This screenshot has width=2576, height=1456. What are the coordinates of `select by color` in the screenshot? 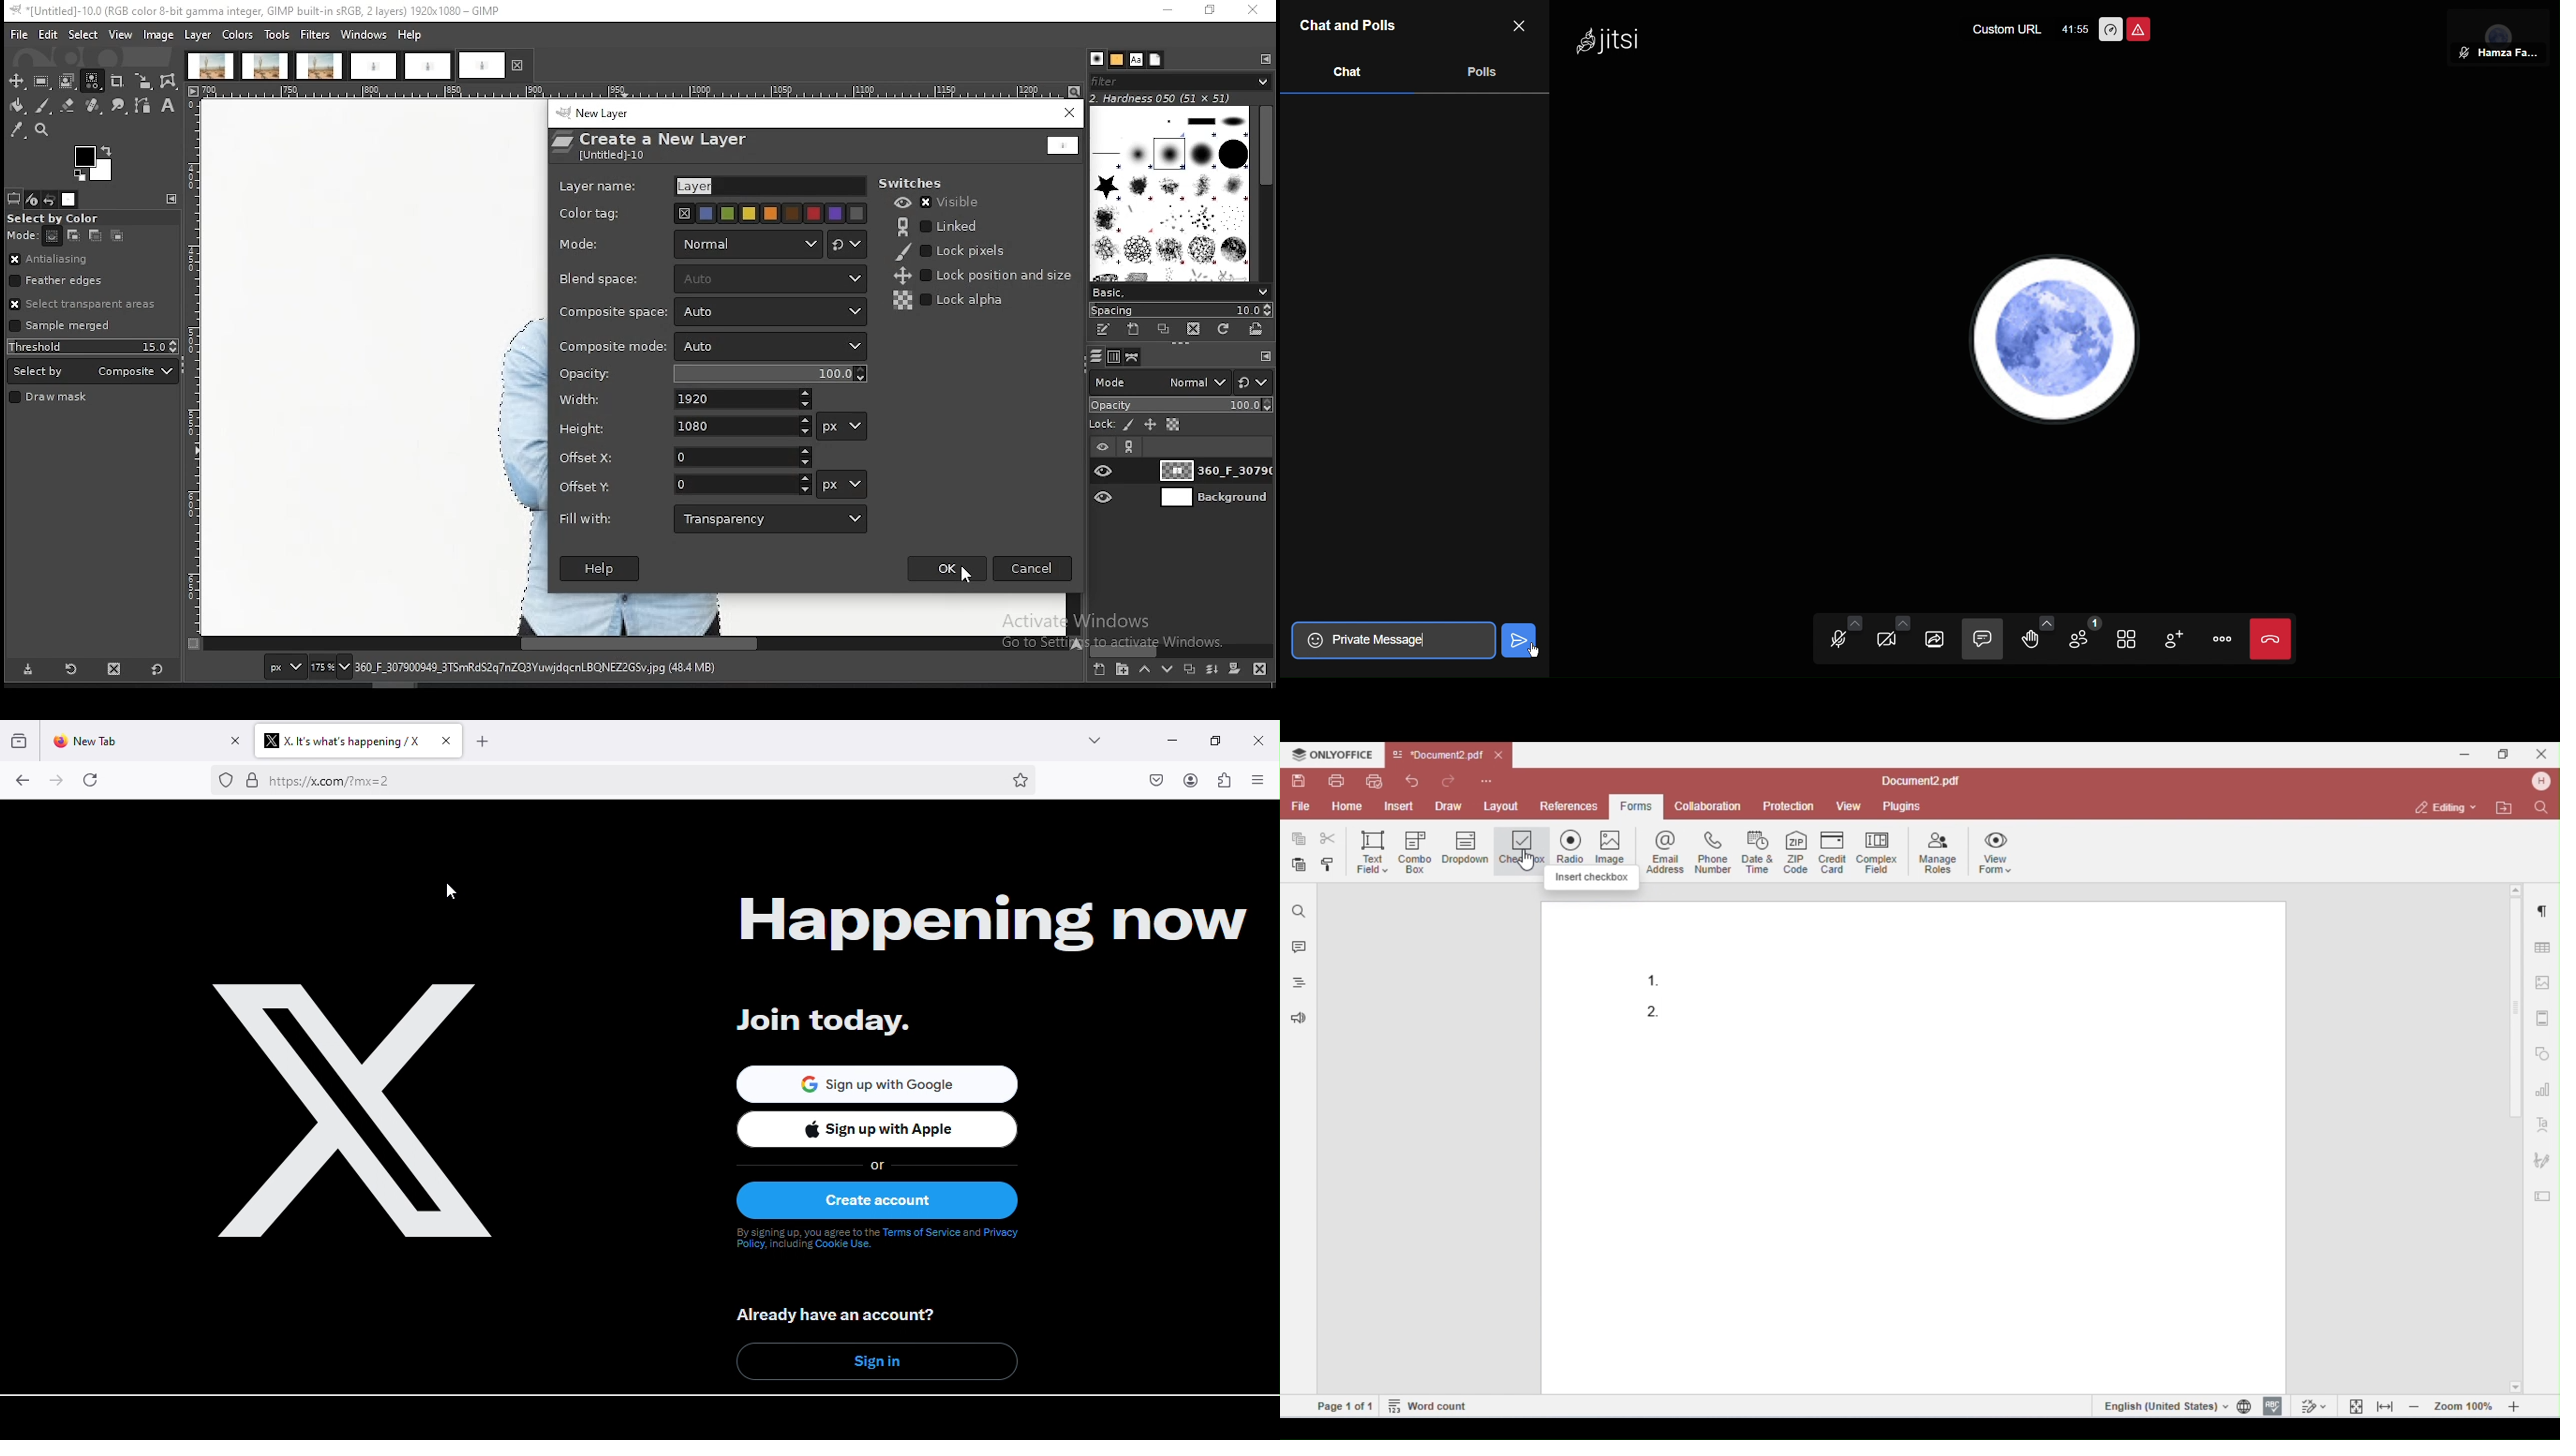 It's located at (59, 219).